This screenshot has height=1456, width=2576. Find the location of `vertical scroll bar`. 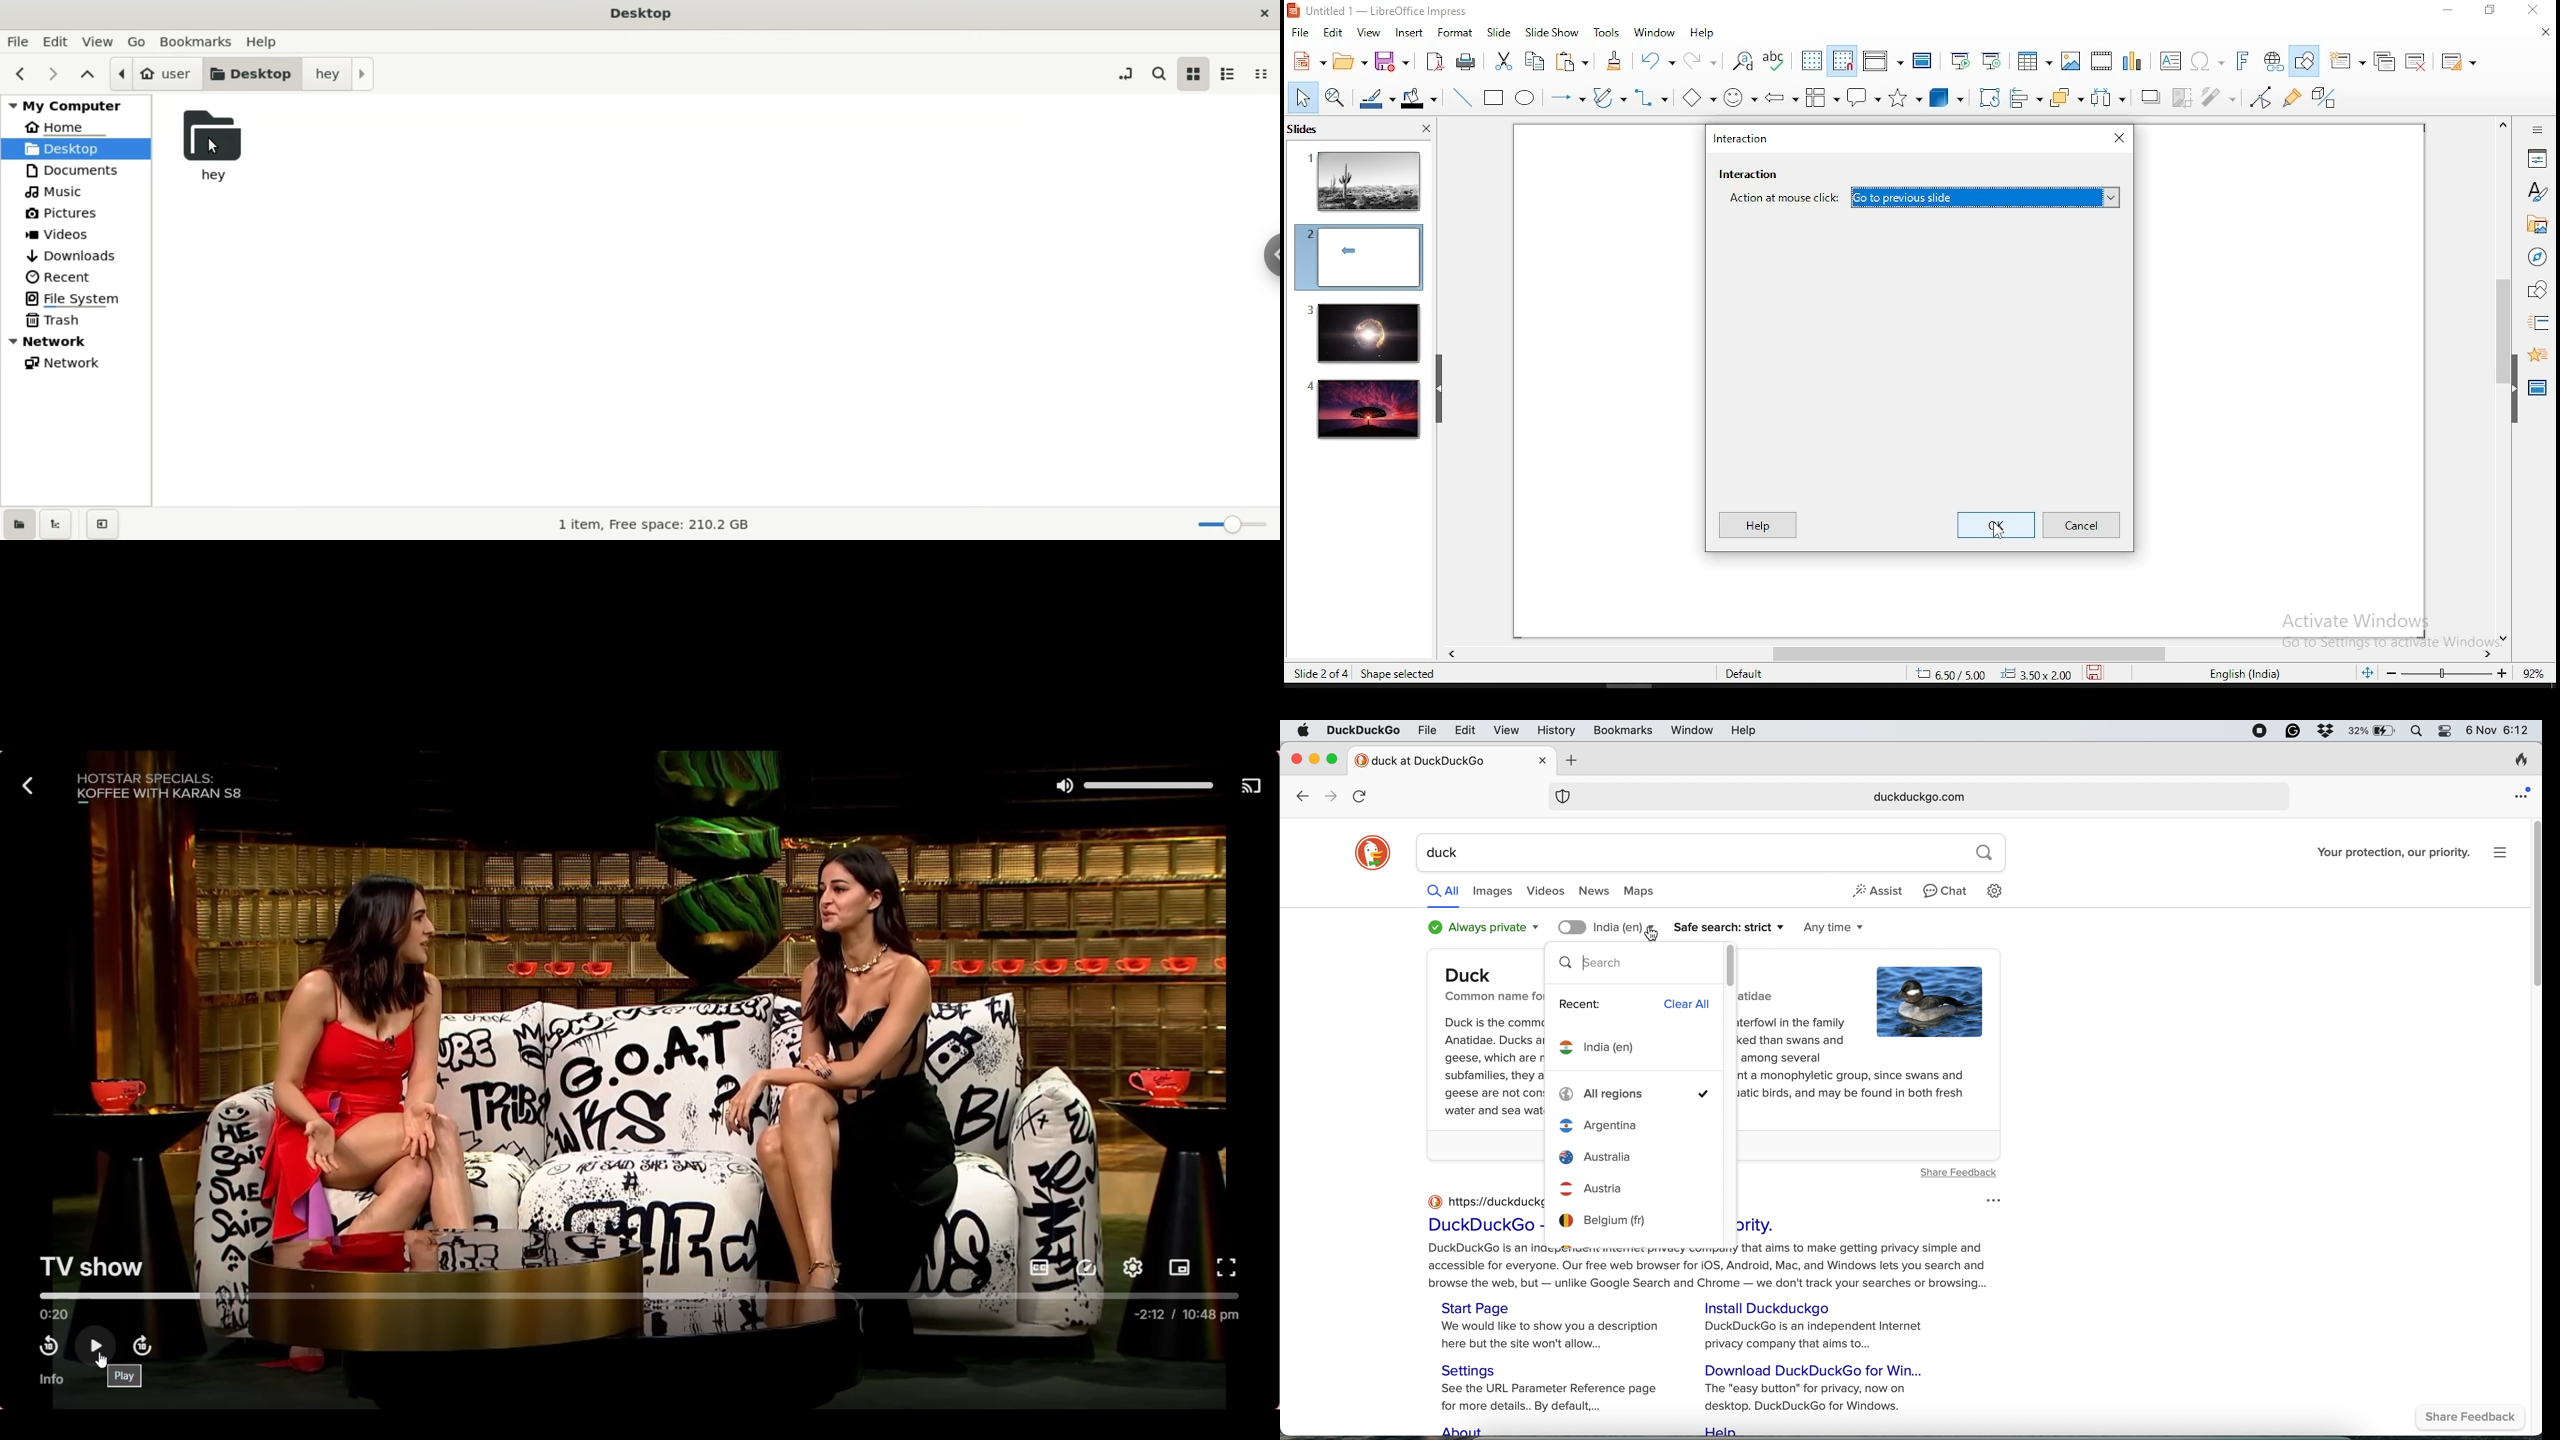

vertical scroll bar is located at coordinates (2533, 906).